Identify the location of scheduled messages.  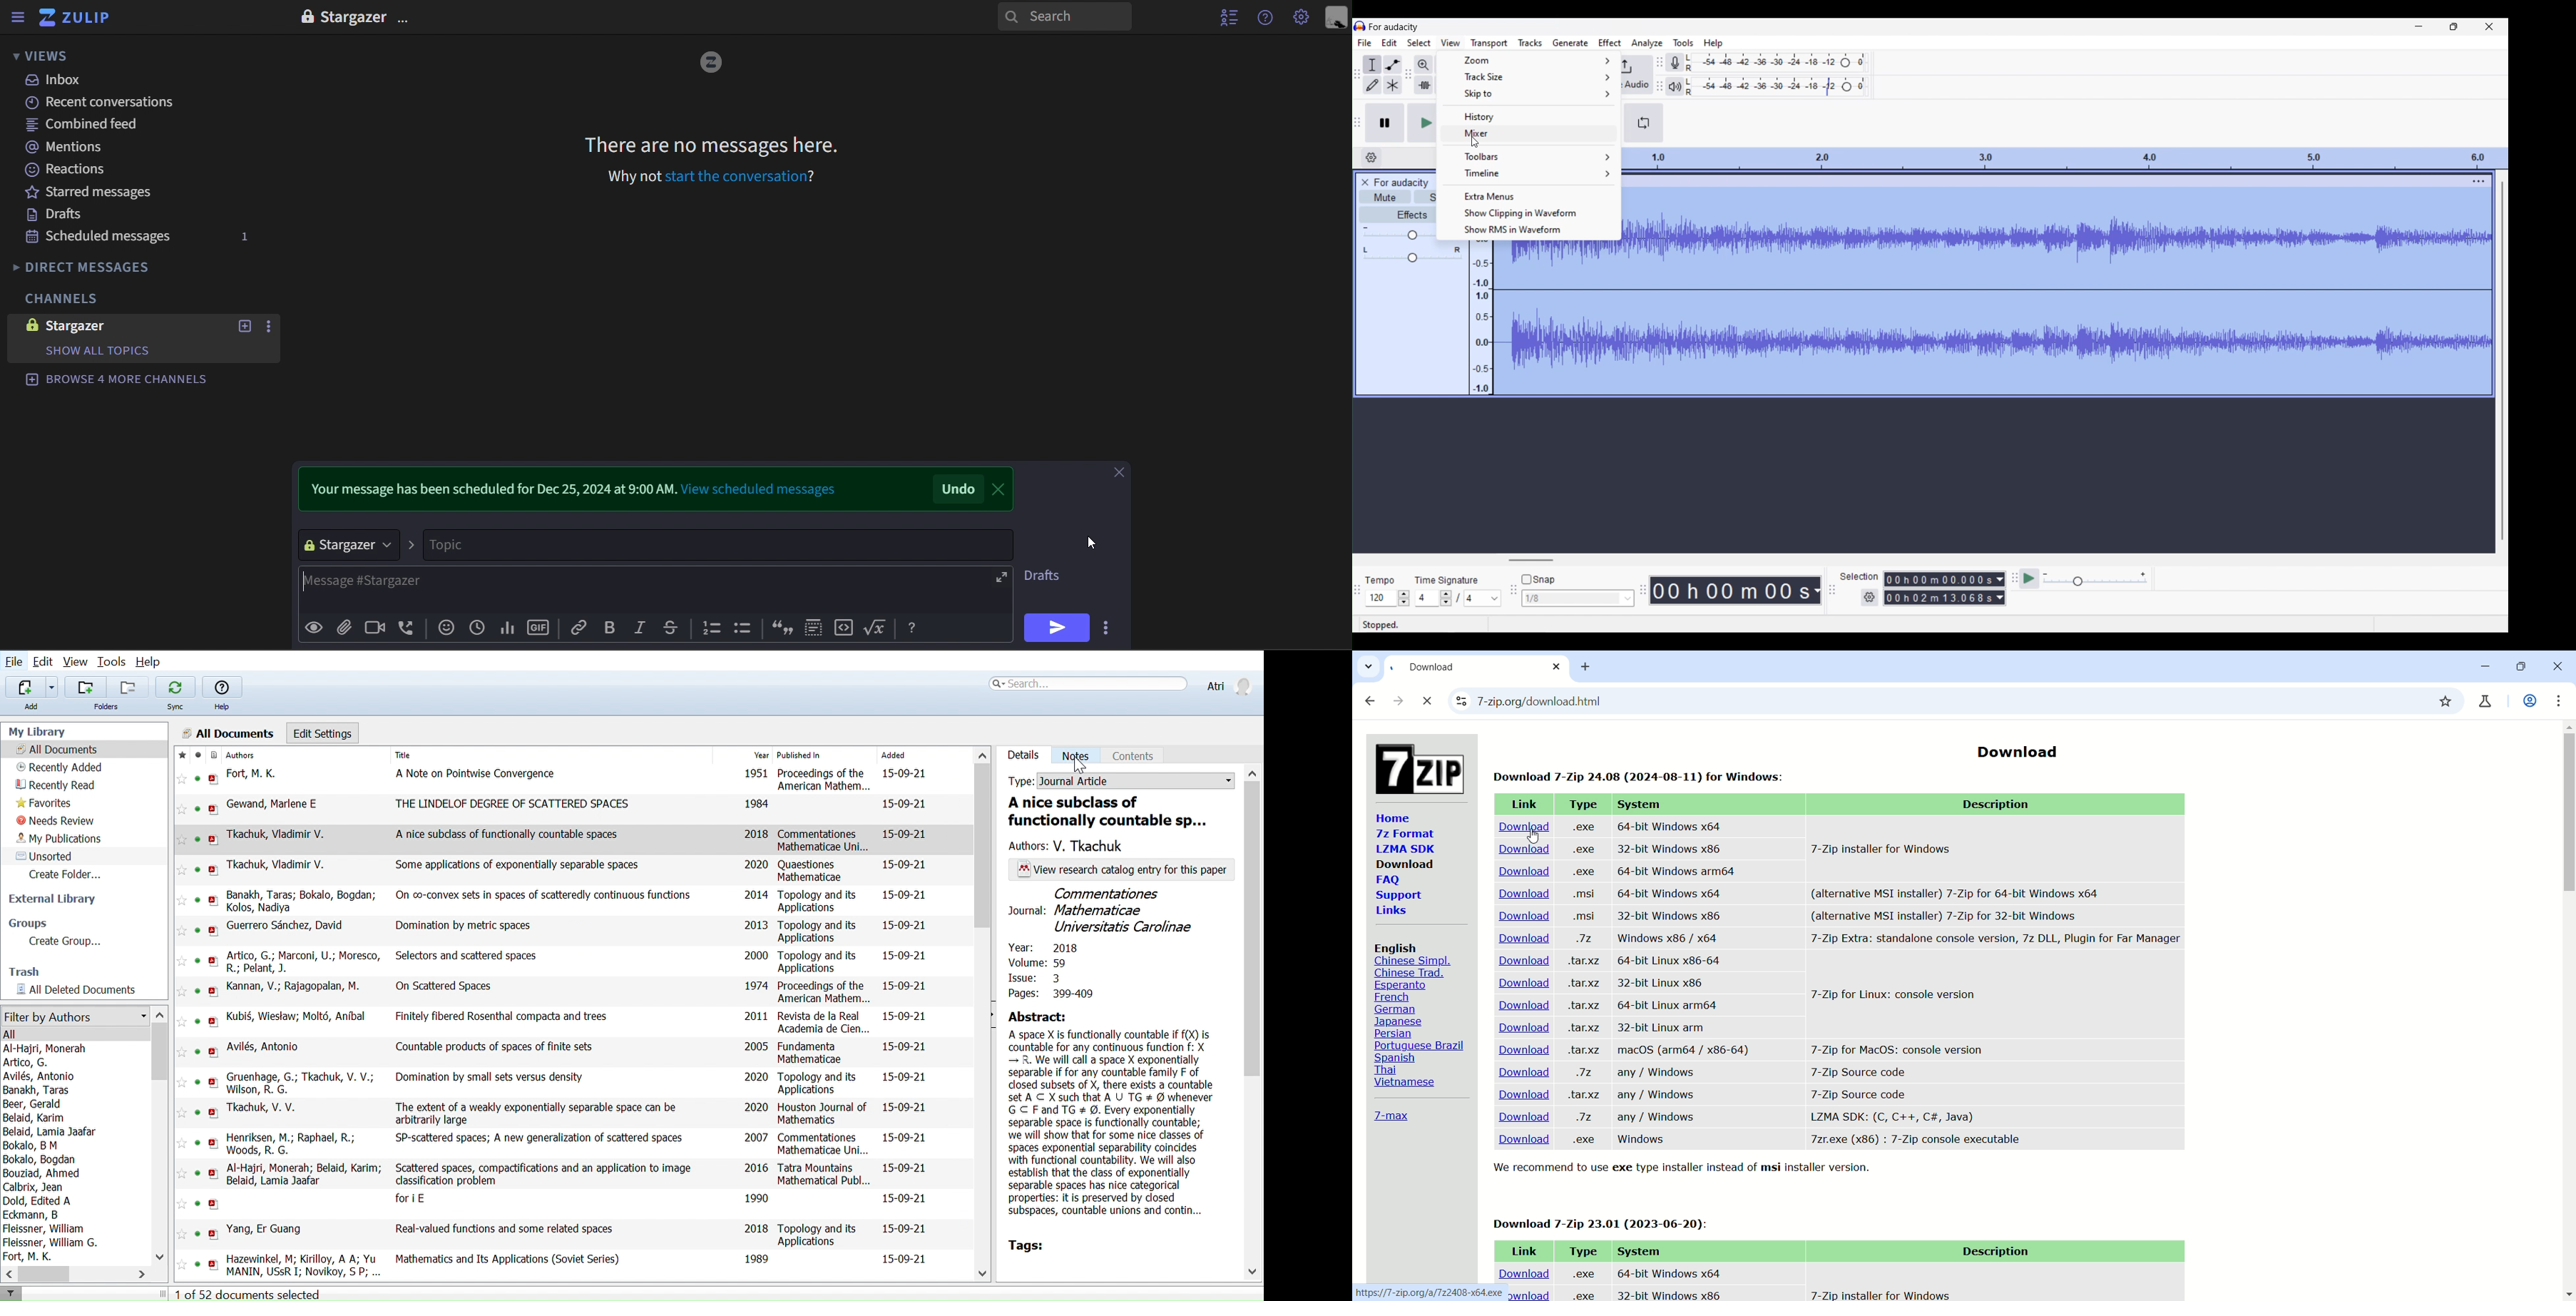
(142, 238).